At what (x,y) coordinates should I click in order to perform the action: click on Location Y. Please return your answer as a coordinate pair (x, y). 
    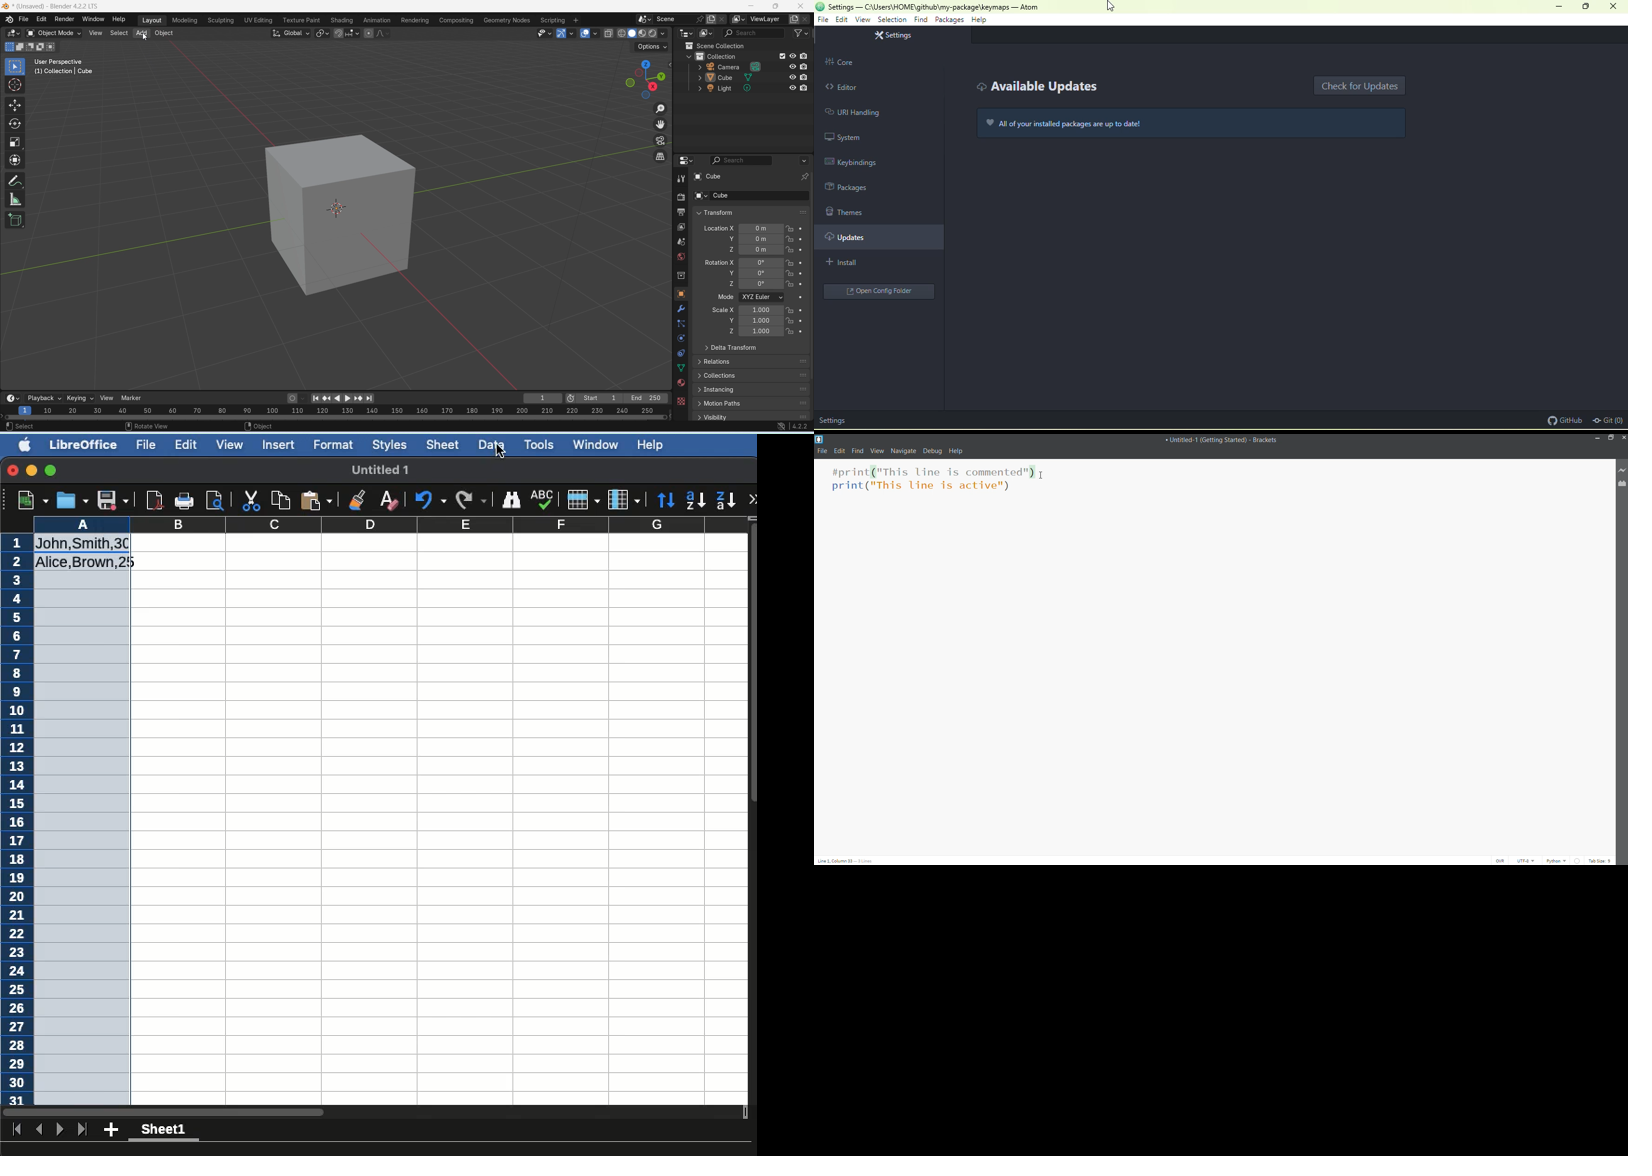
    Looking at the image, I should click on (730, 240).